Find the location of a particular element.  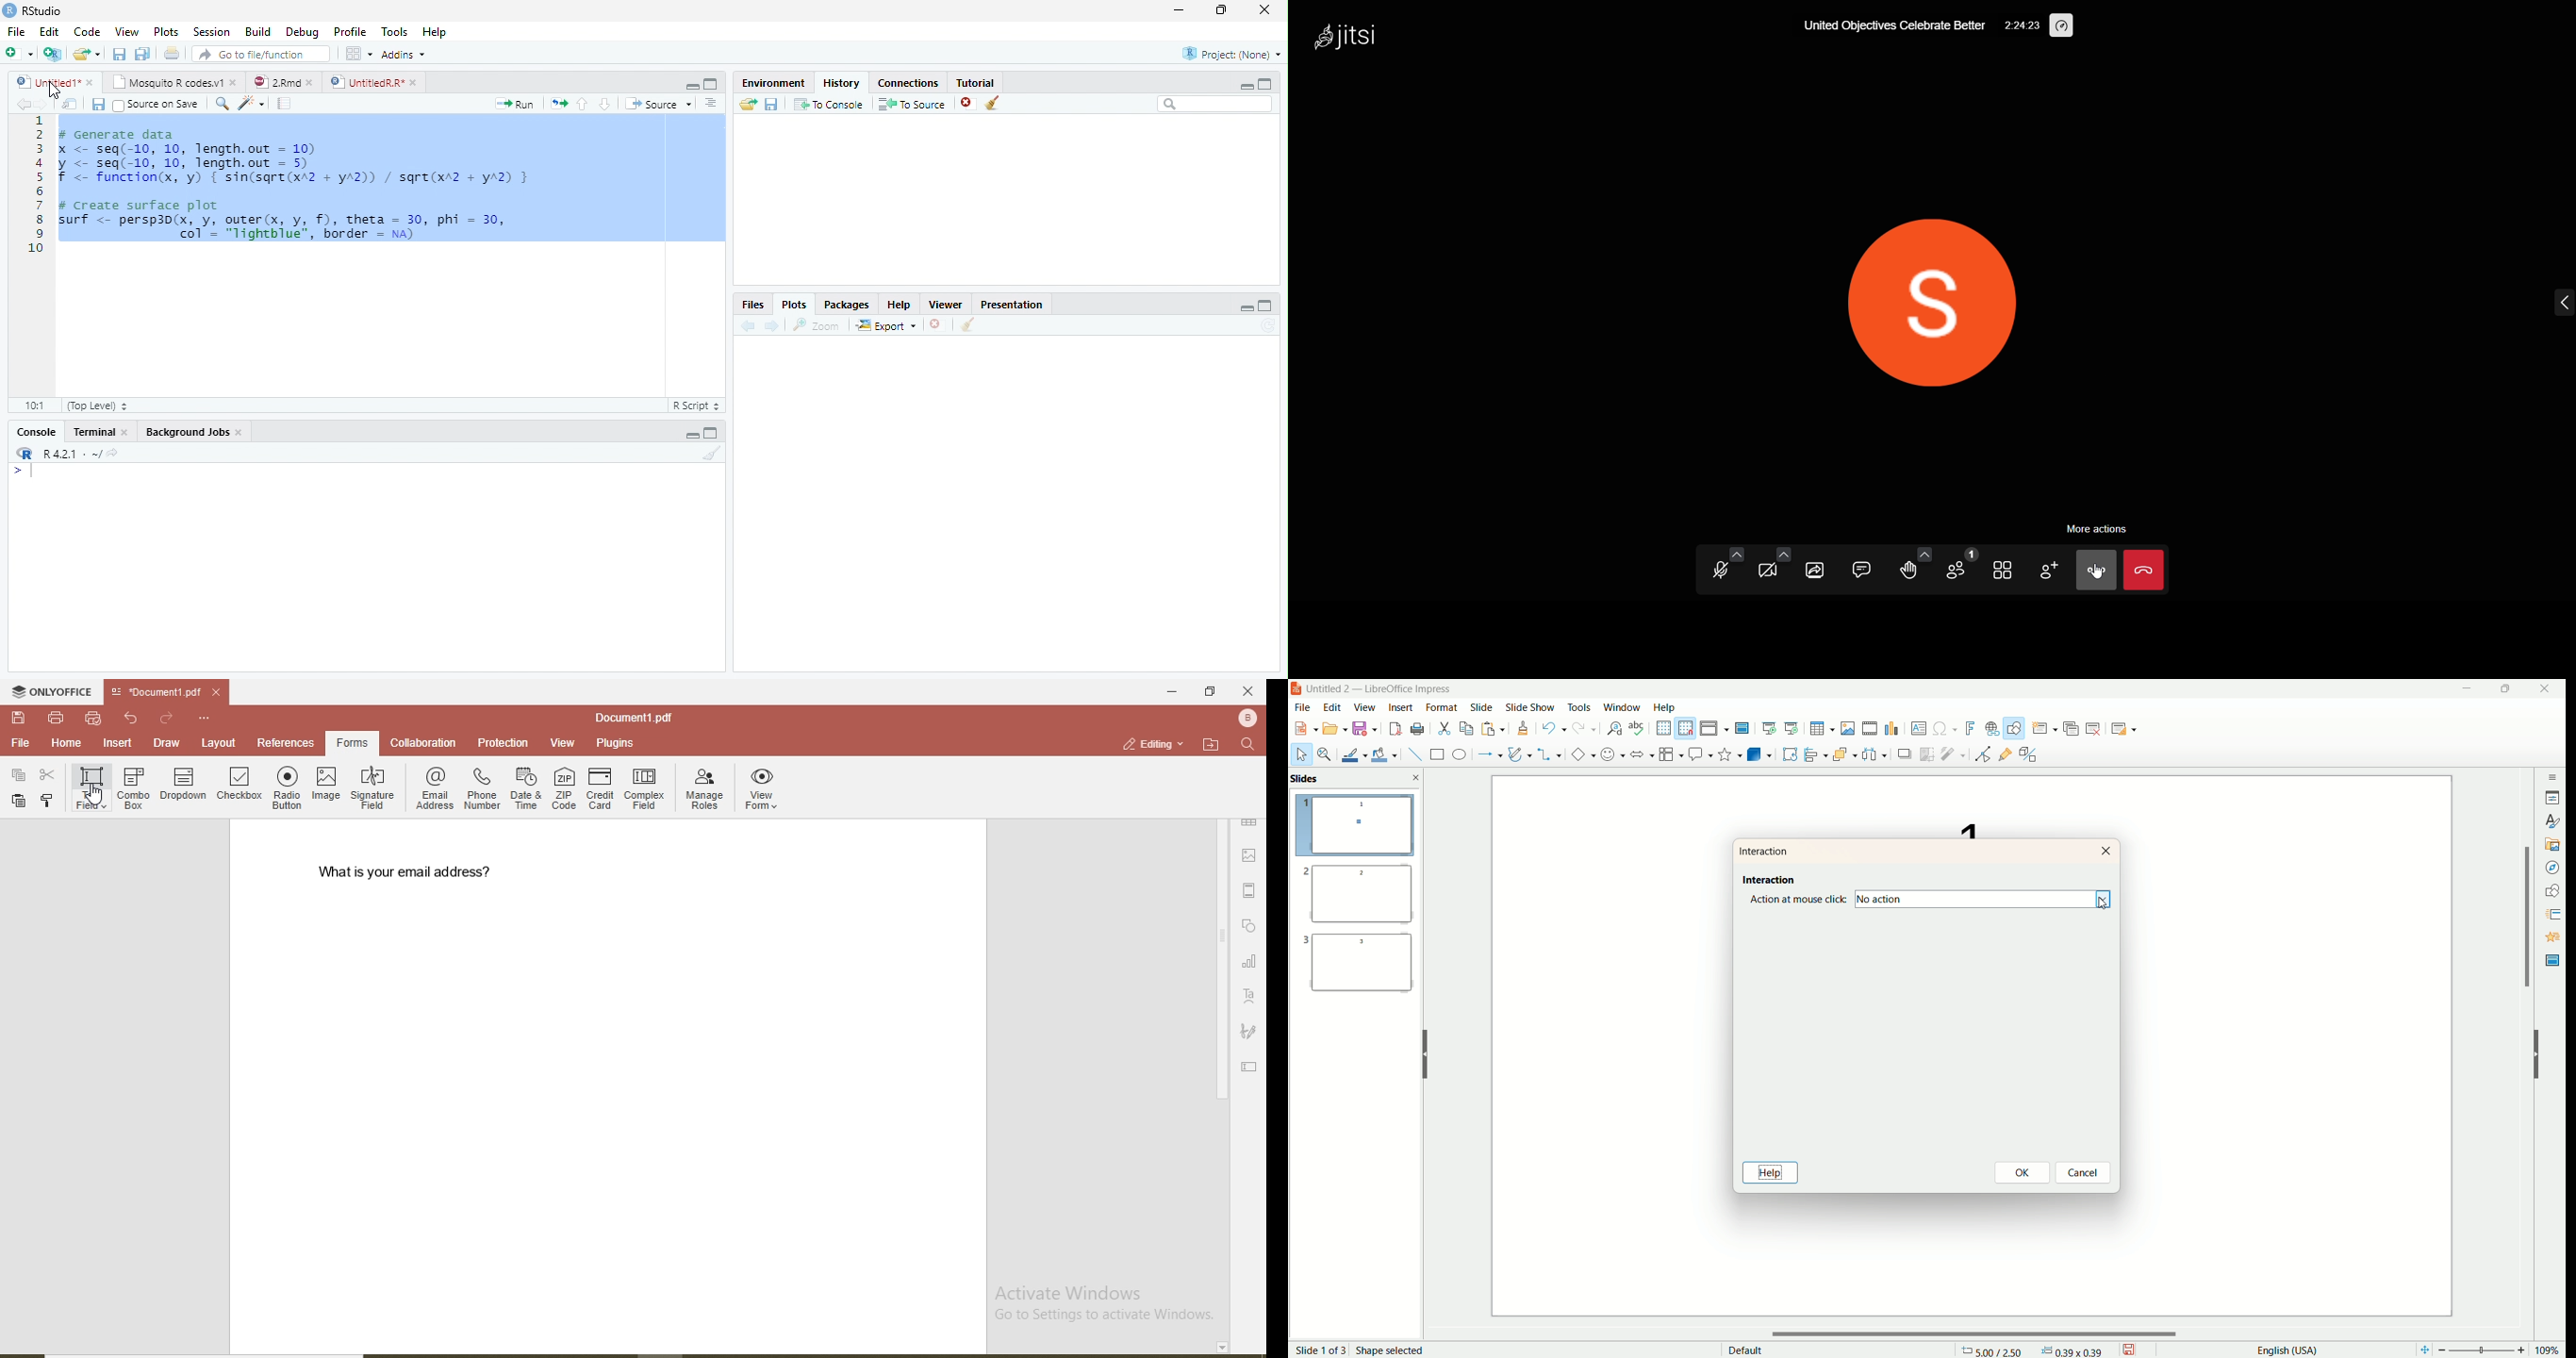

close is located at coordinates (1248, 691).